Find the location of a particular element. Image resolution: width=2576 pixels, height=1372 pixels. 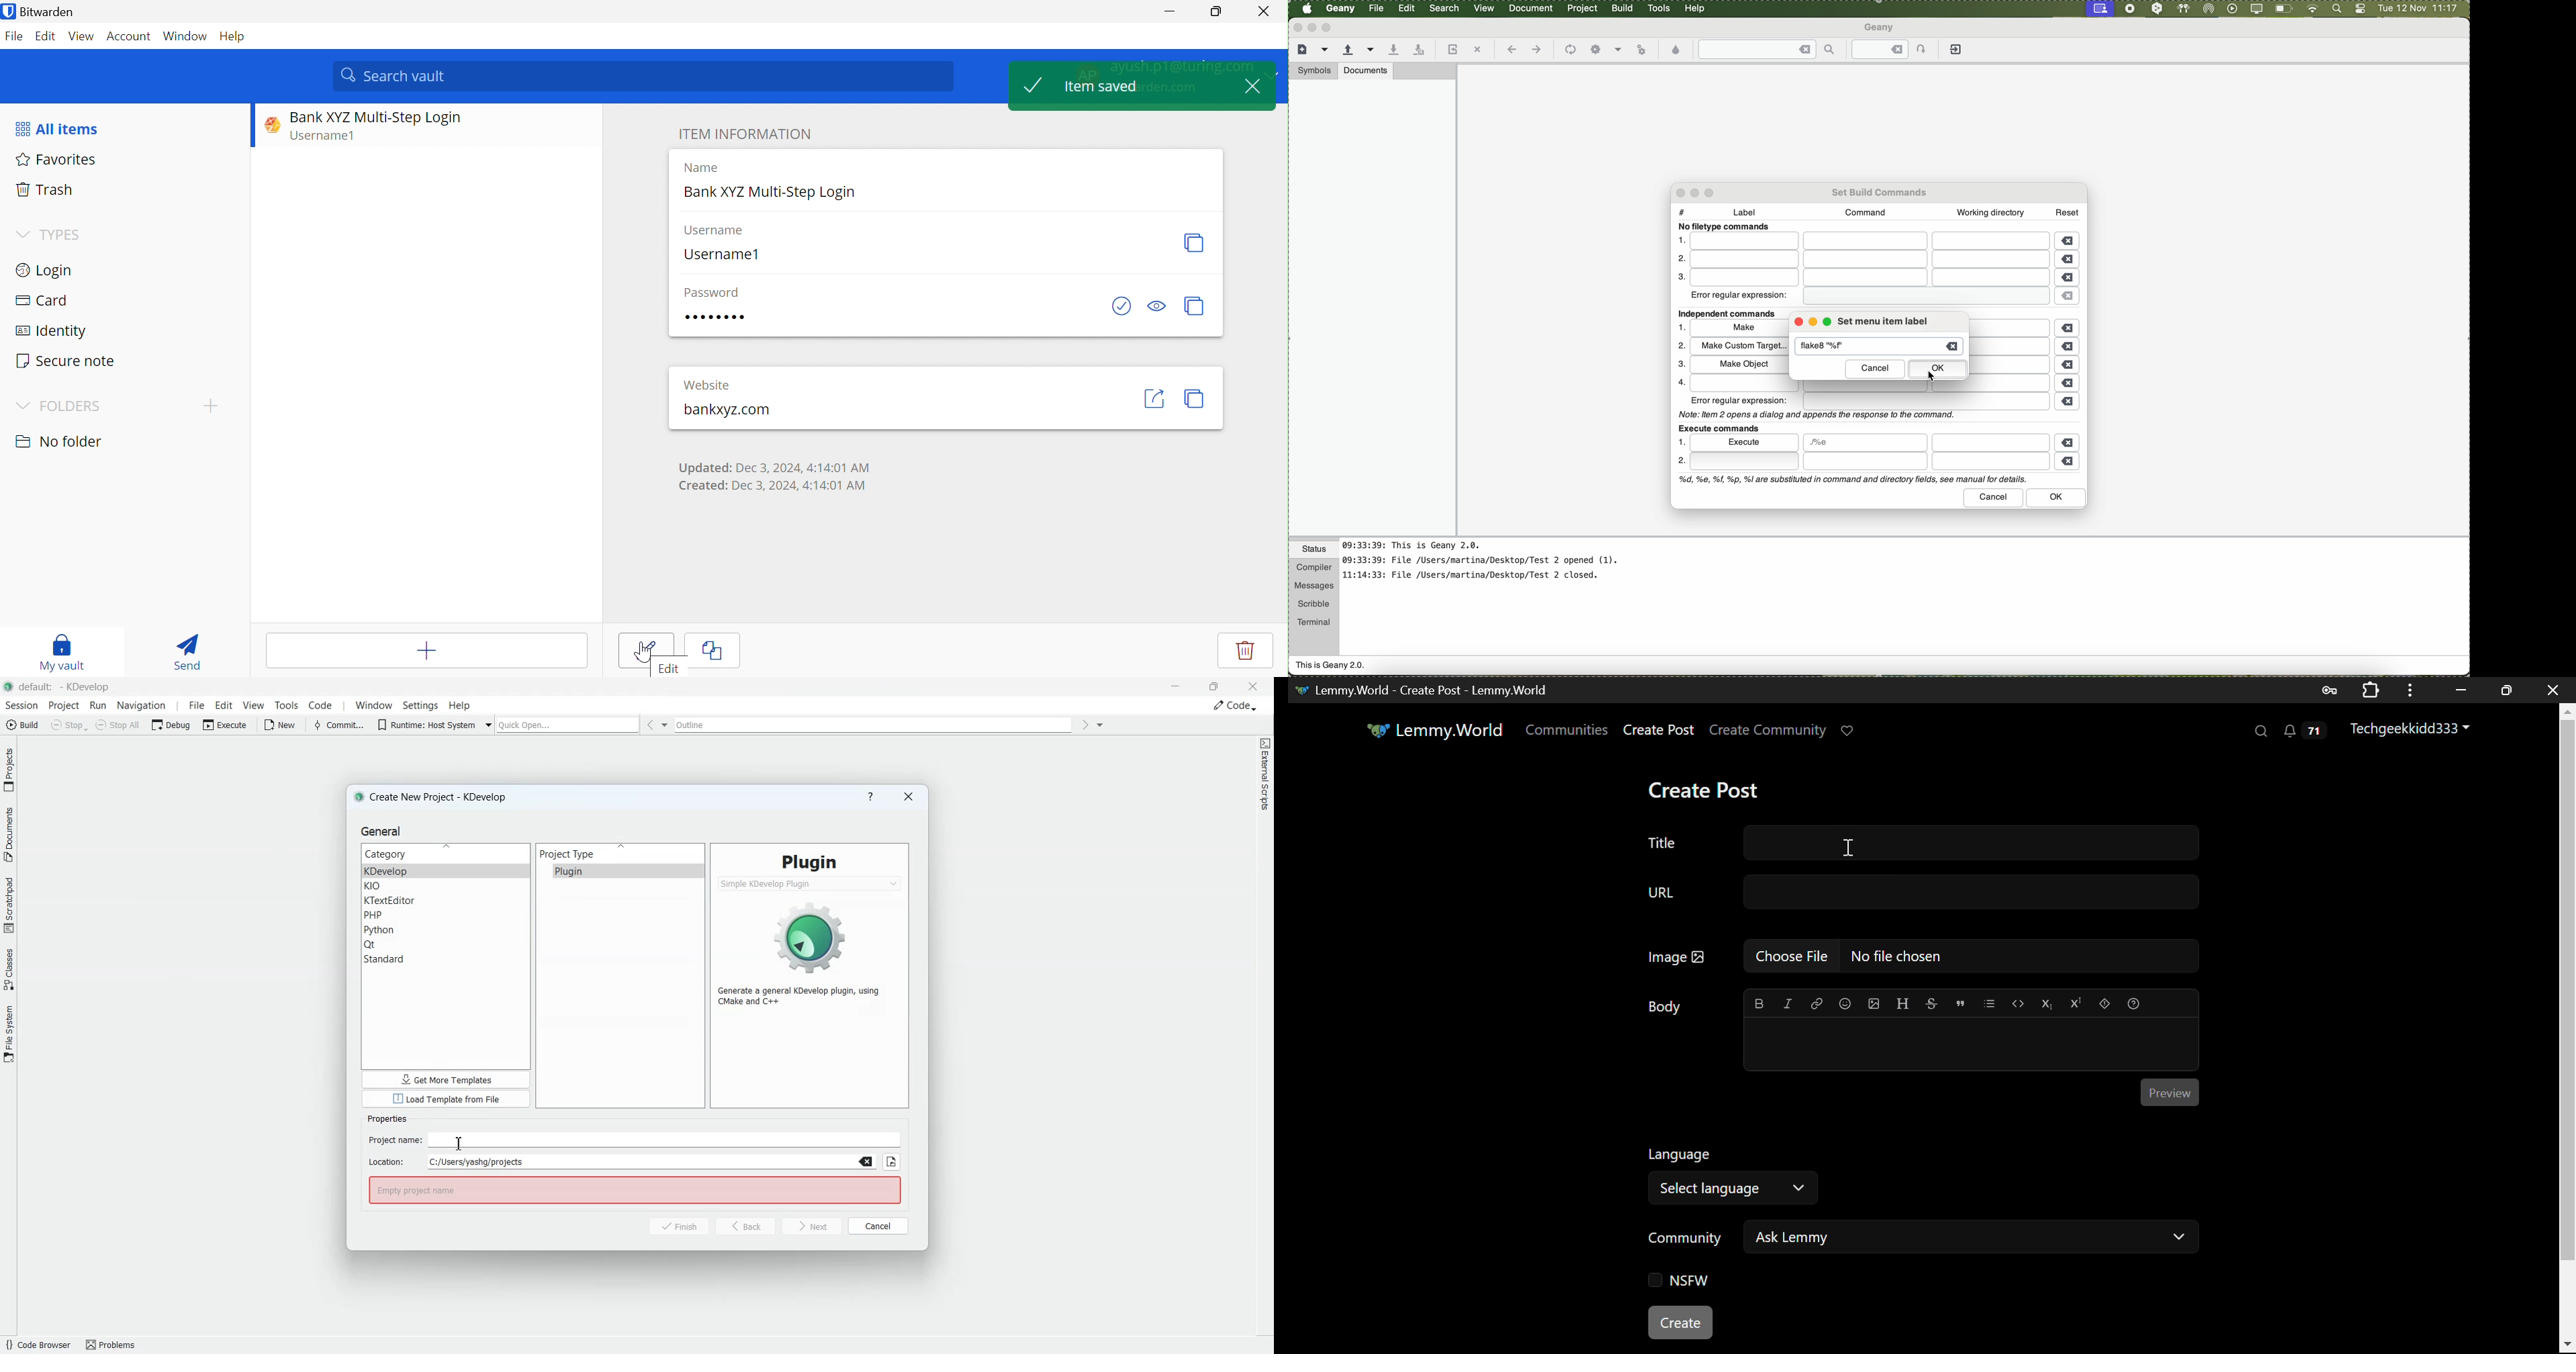

Create Post is located at coordinates (1681, 1321).